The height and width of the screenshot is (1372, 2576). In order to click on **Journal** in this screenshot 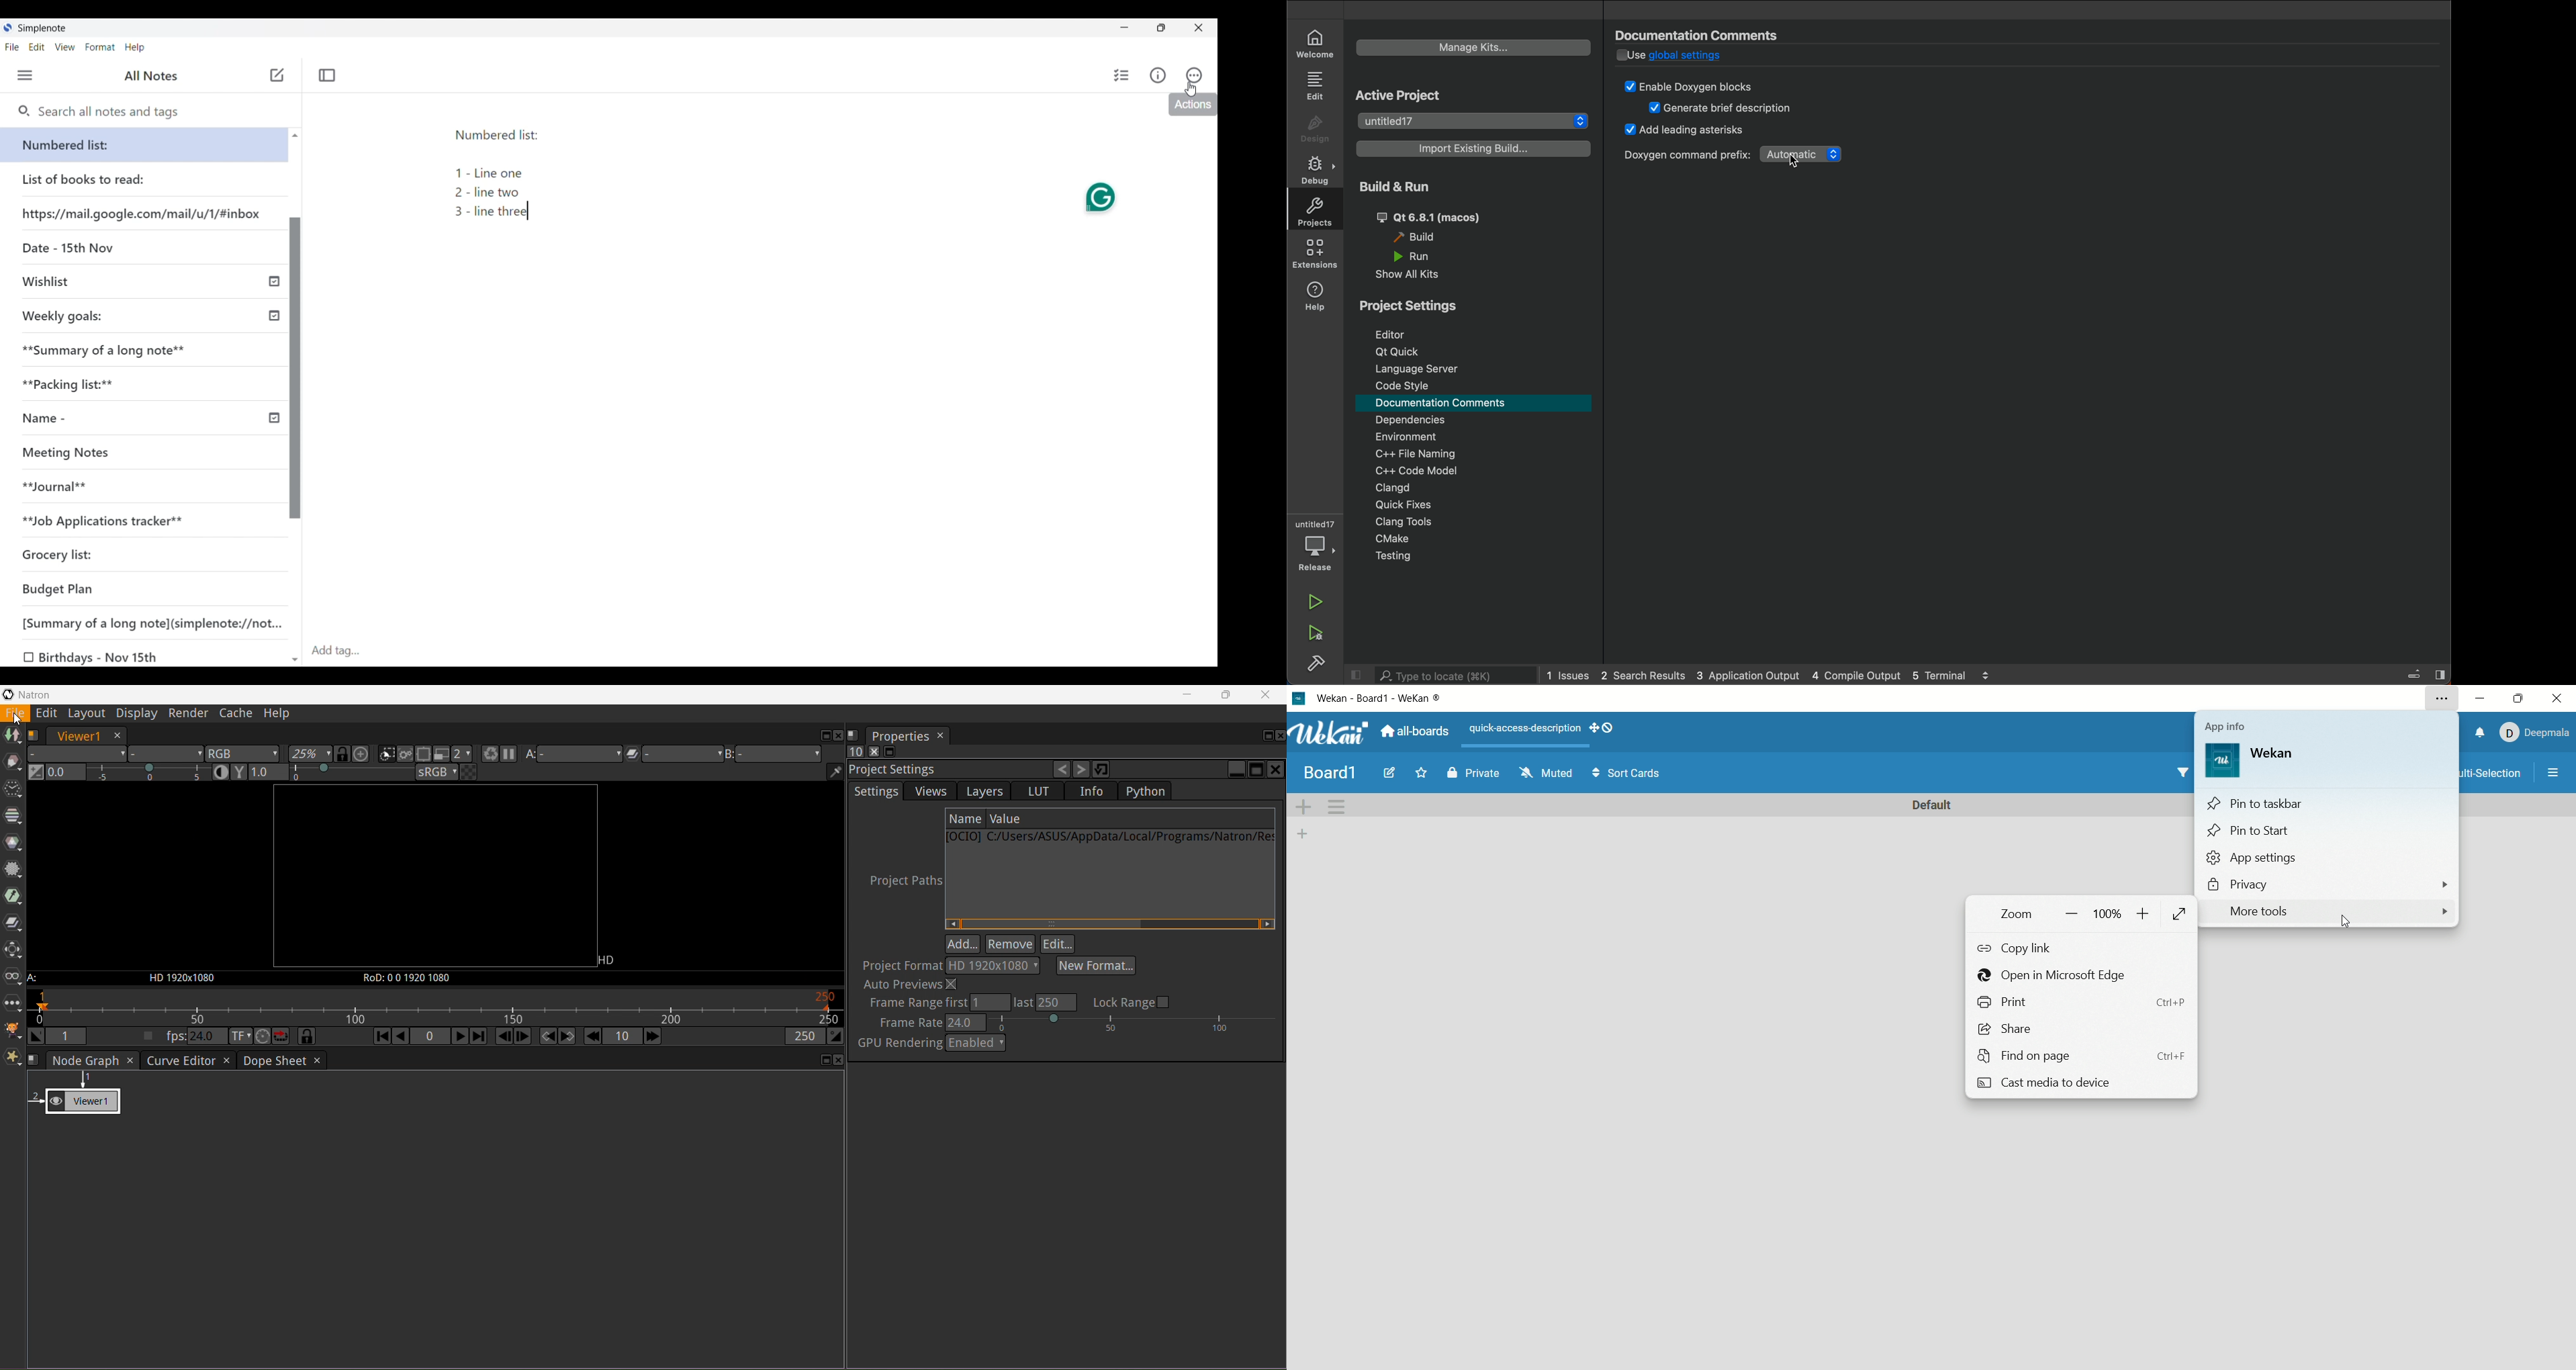, I will do `click(63, 488)`.